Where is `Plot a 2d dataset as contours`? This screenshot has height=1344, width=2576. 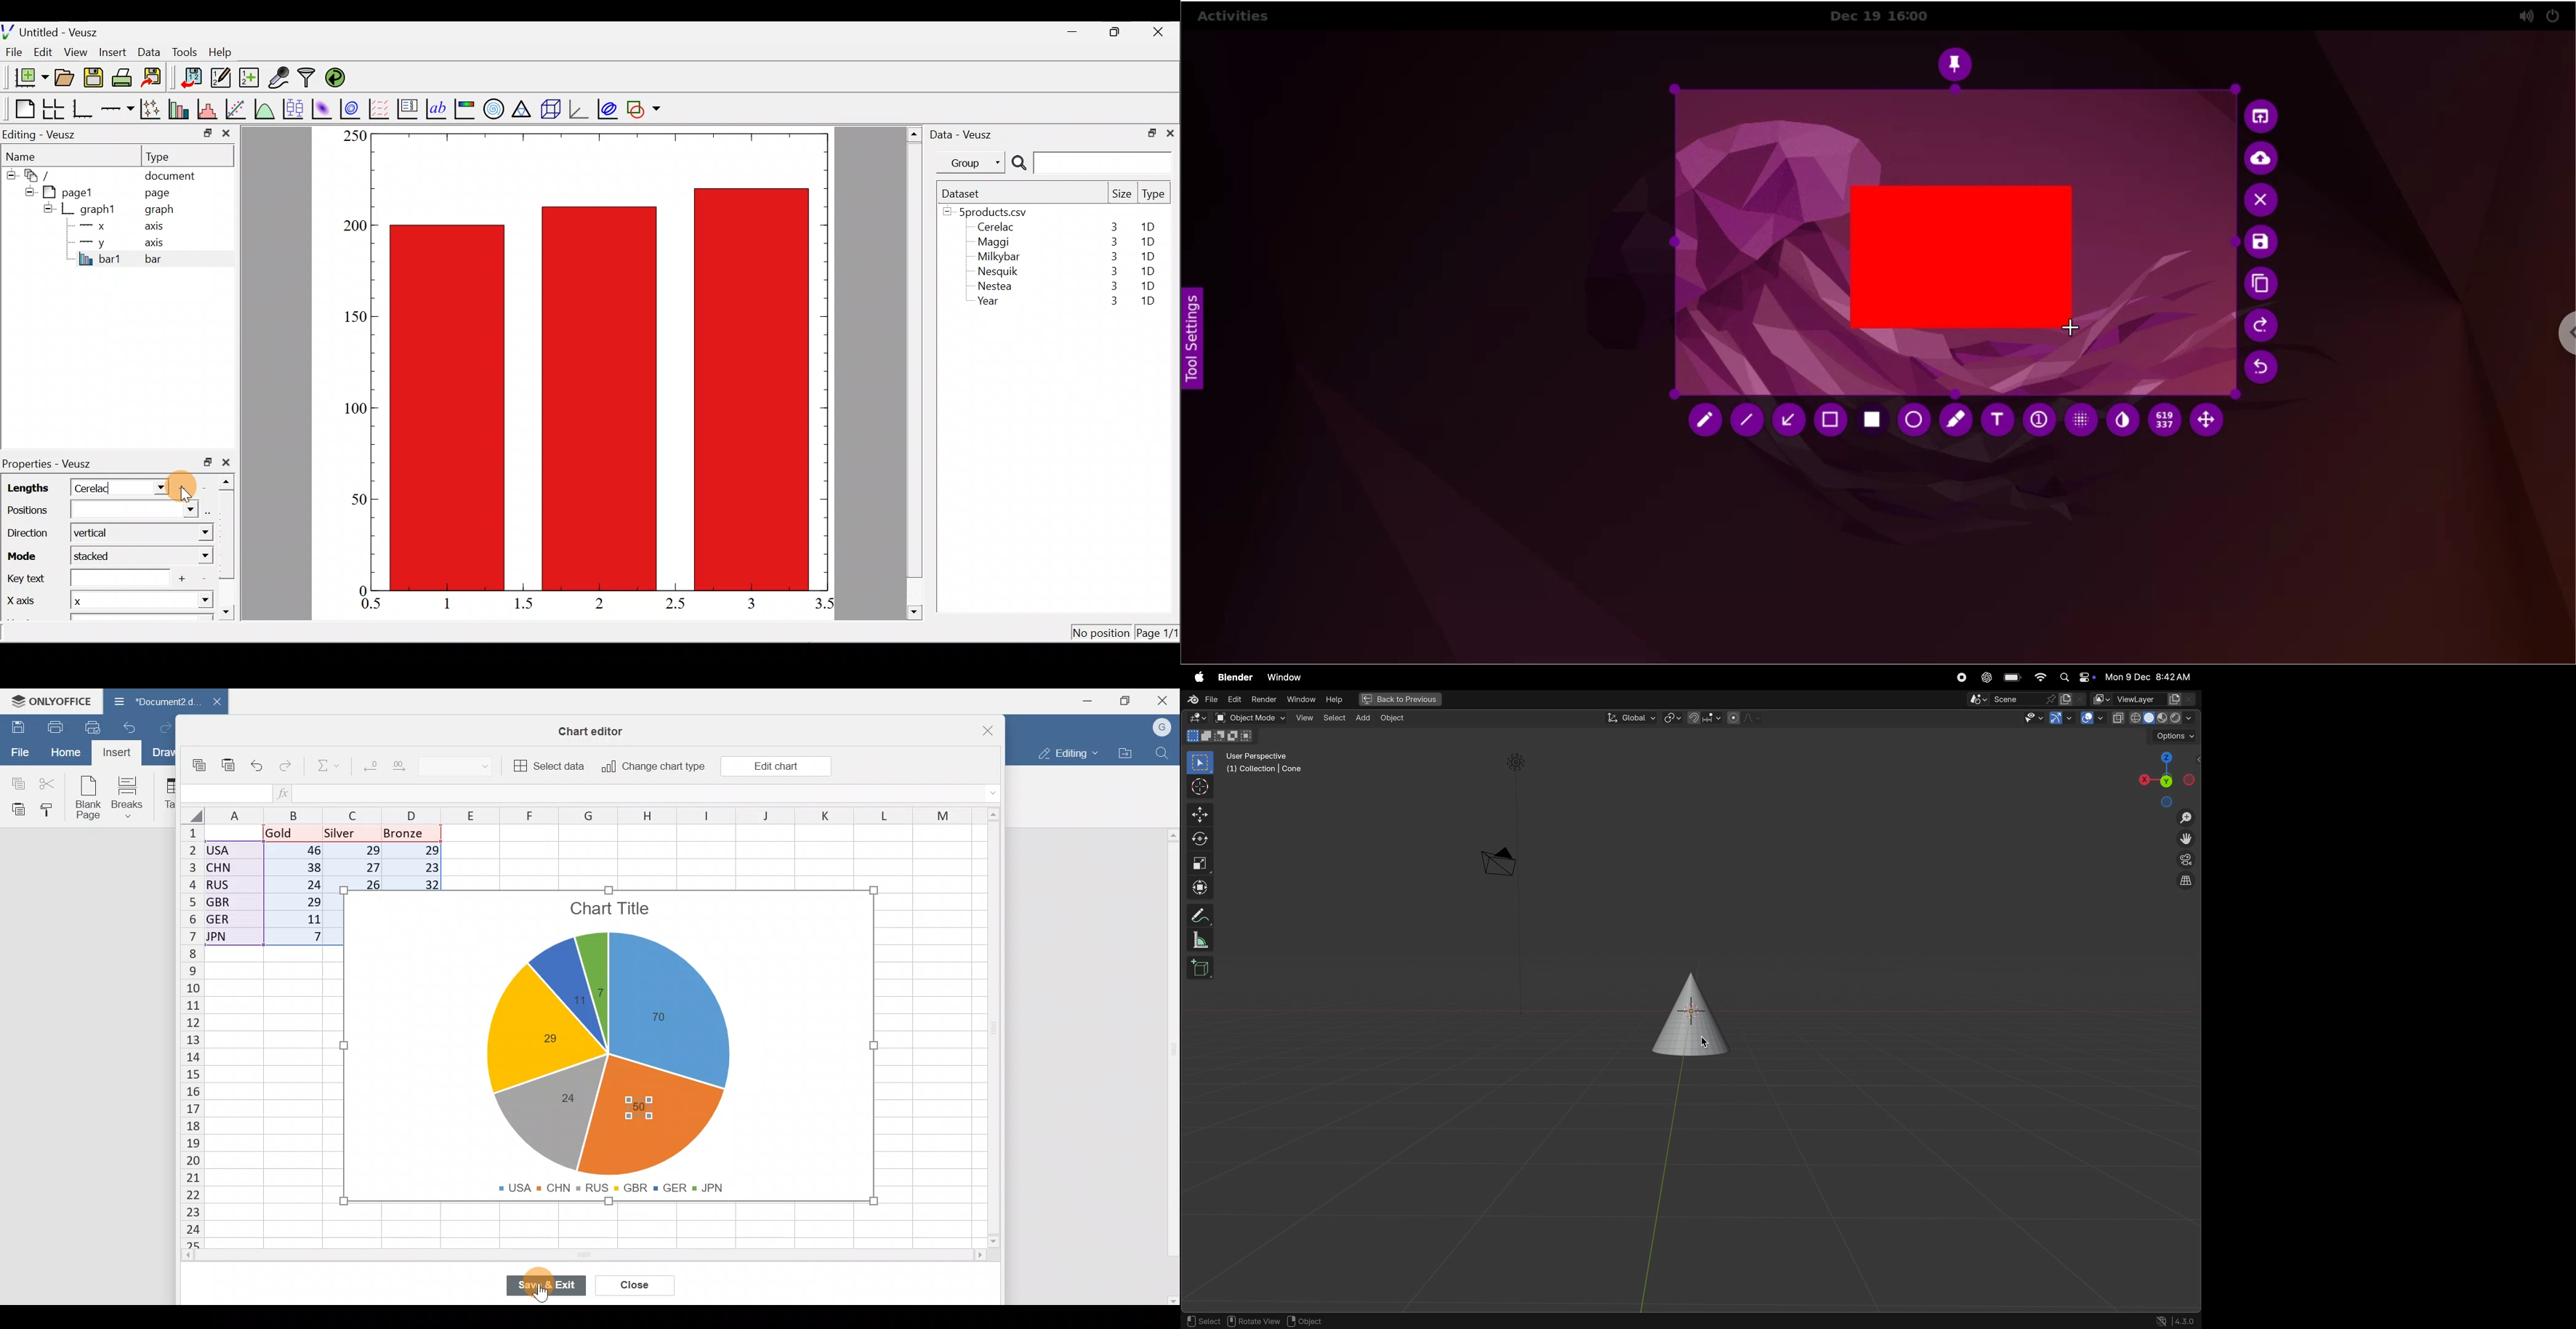
Plot a 2d dataset as contours is located at coordinates (353, 108).